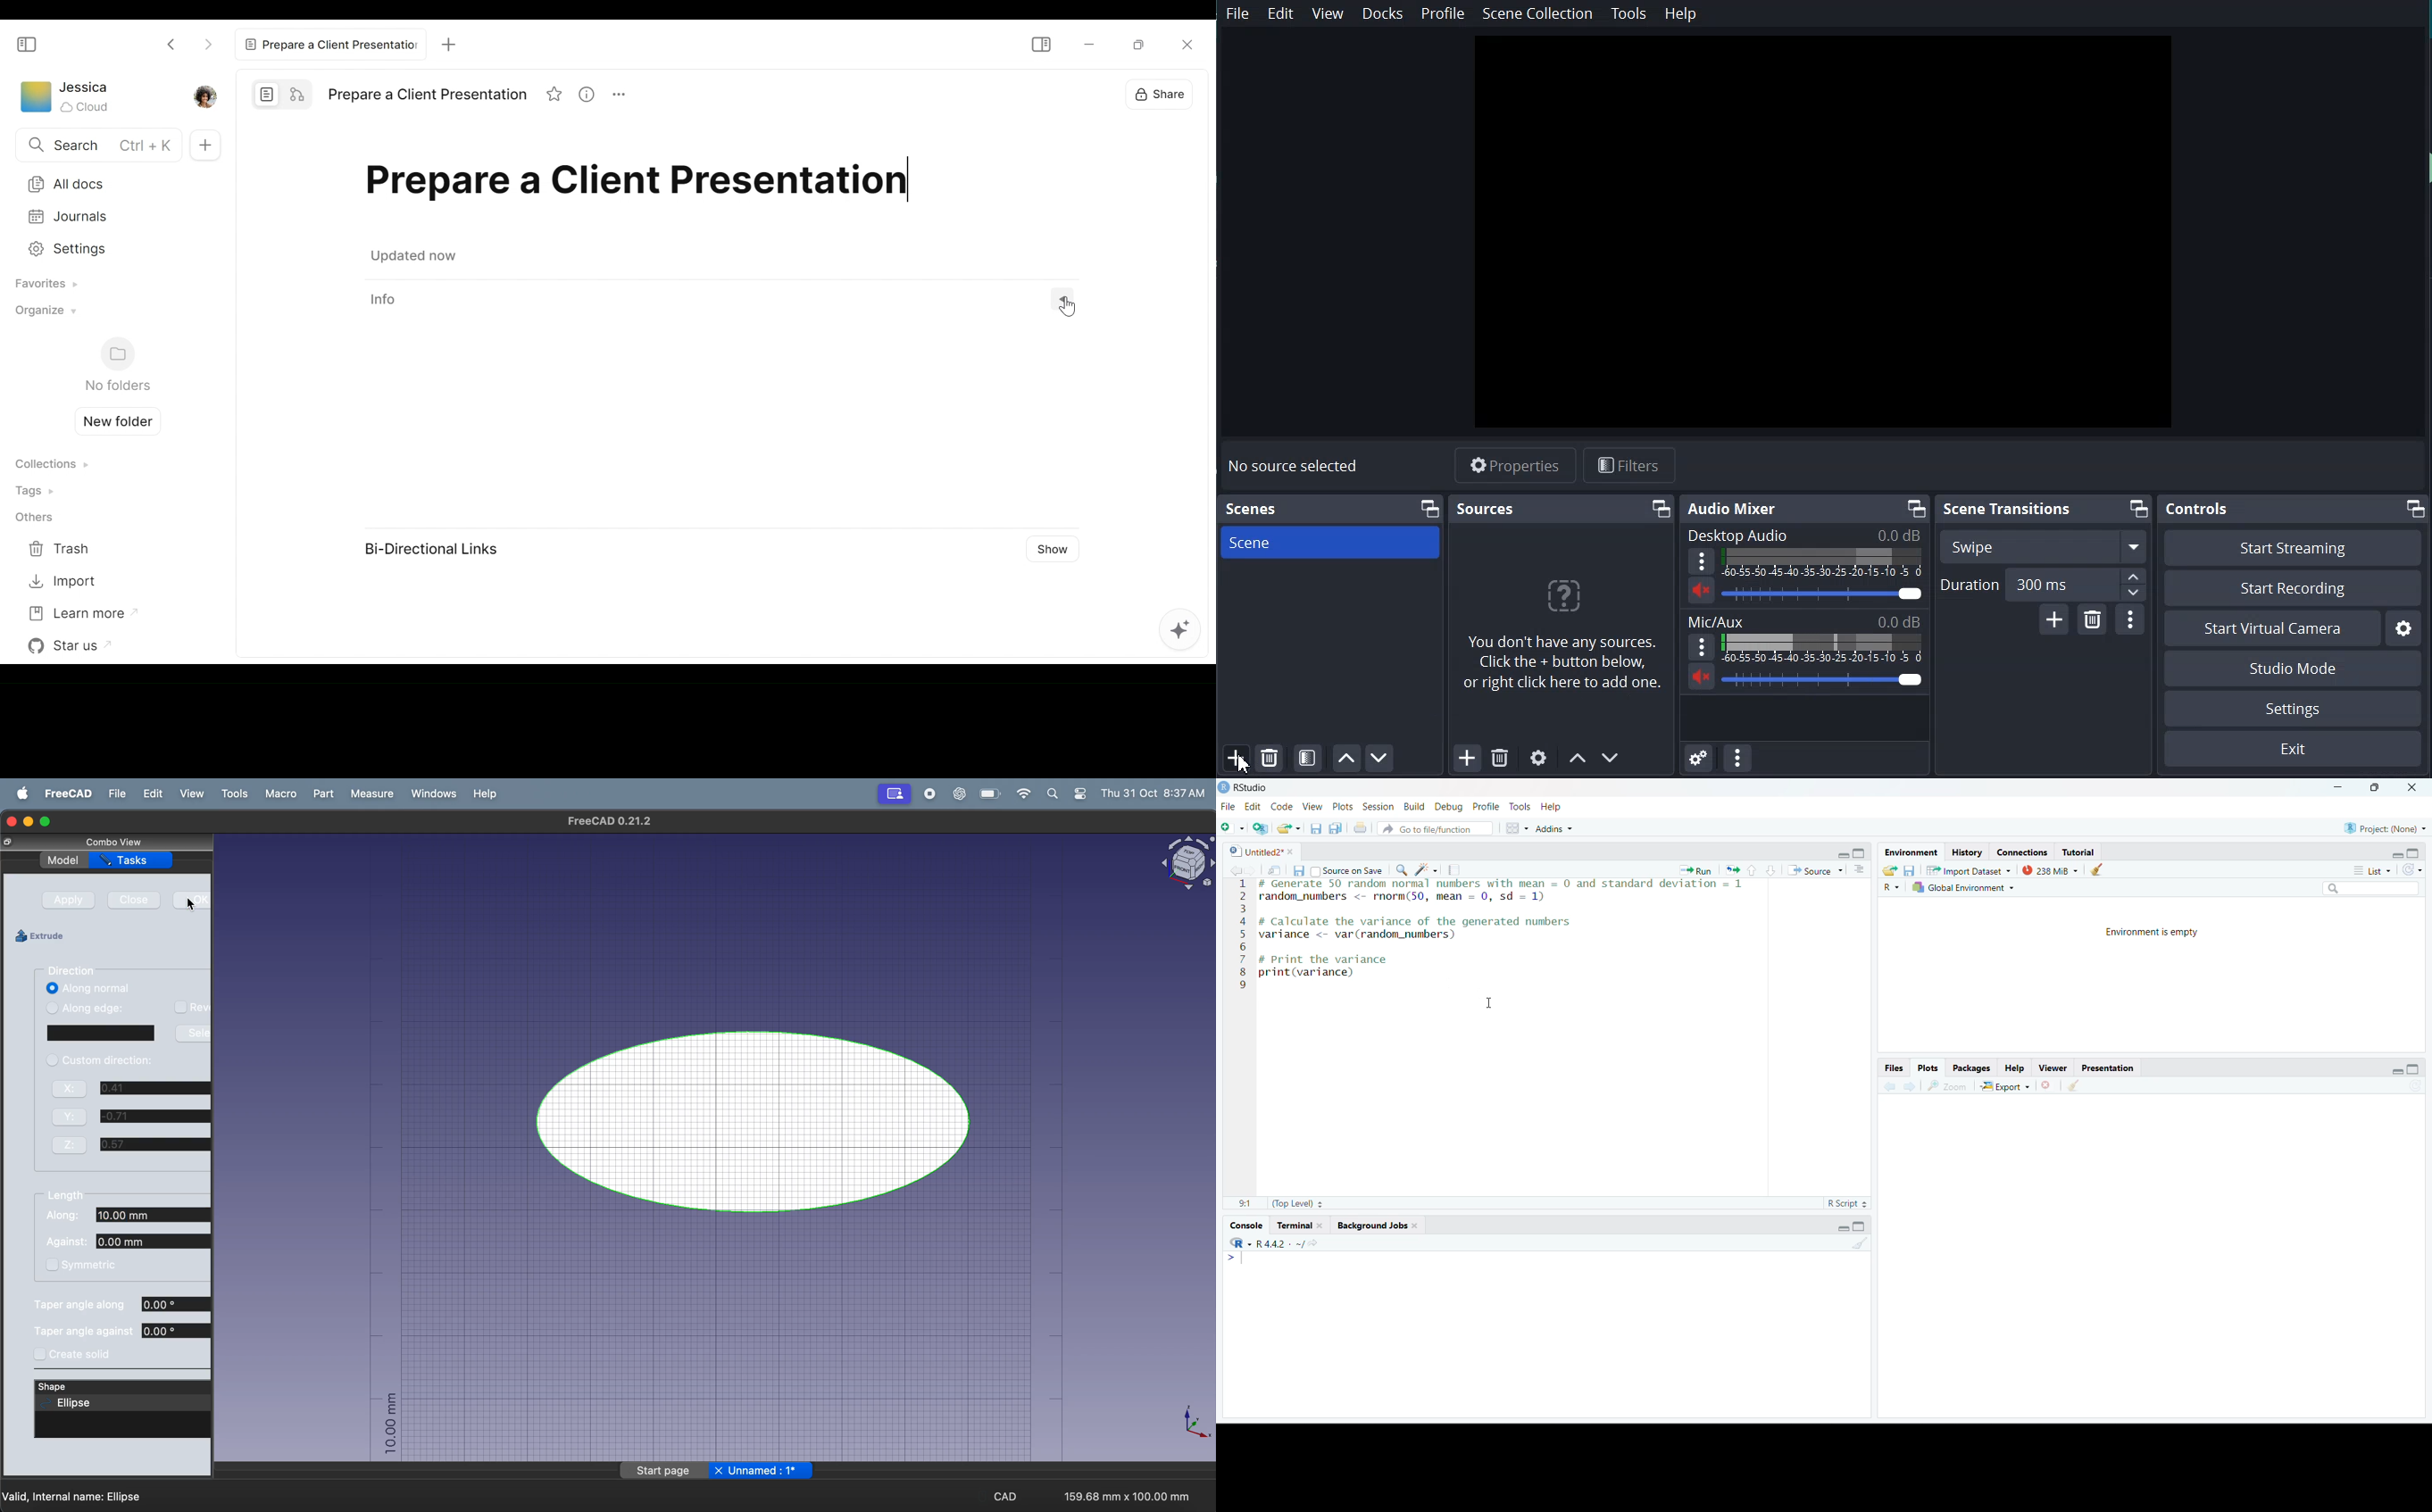 This screenshot has height=1512, width=2436. I want to click on Controls, so click(2199, 509).